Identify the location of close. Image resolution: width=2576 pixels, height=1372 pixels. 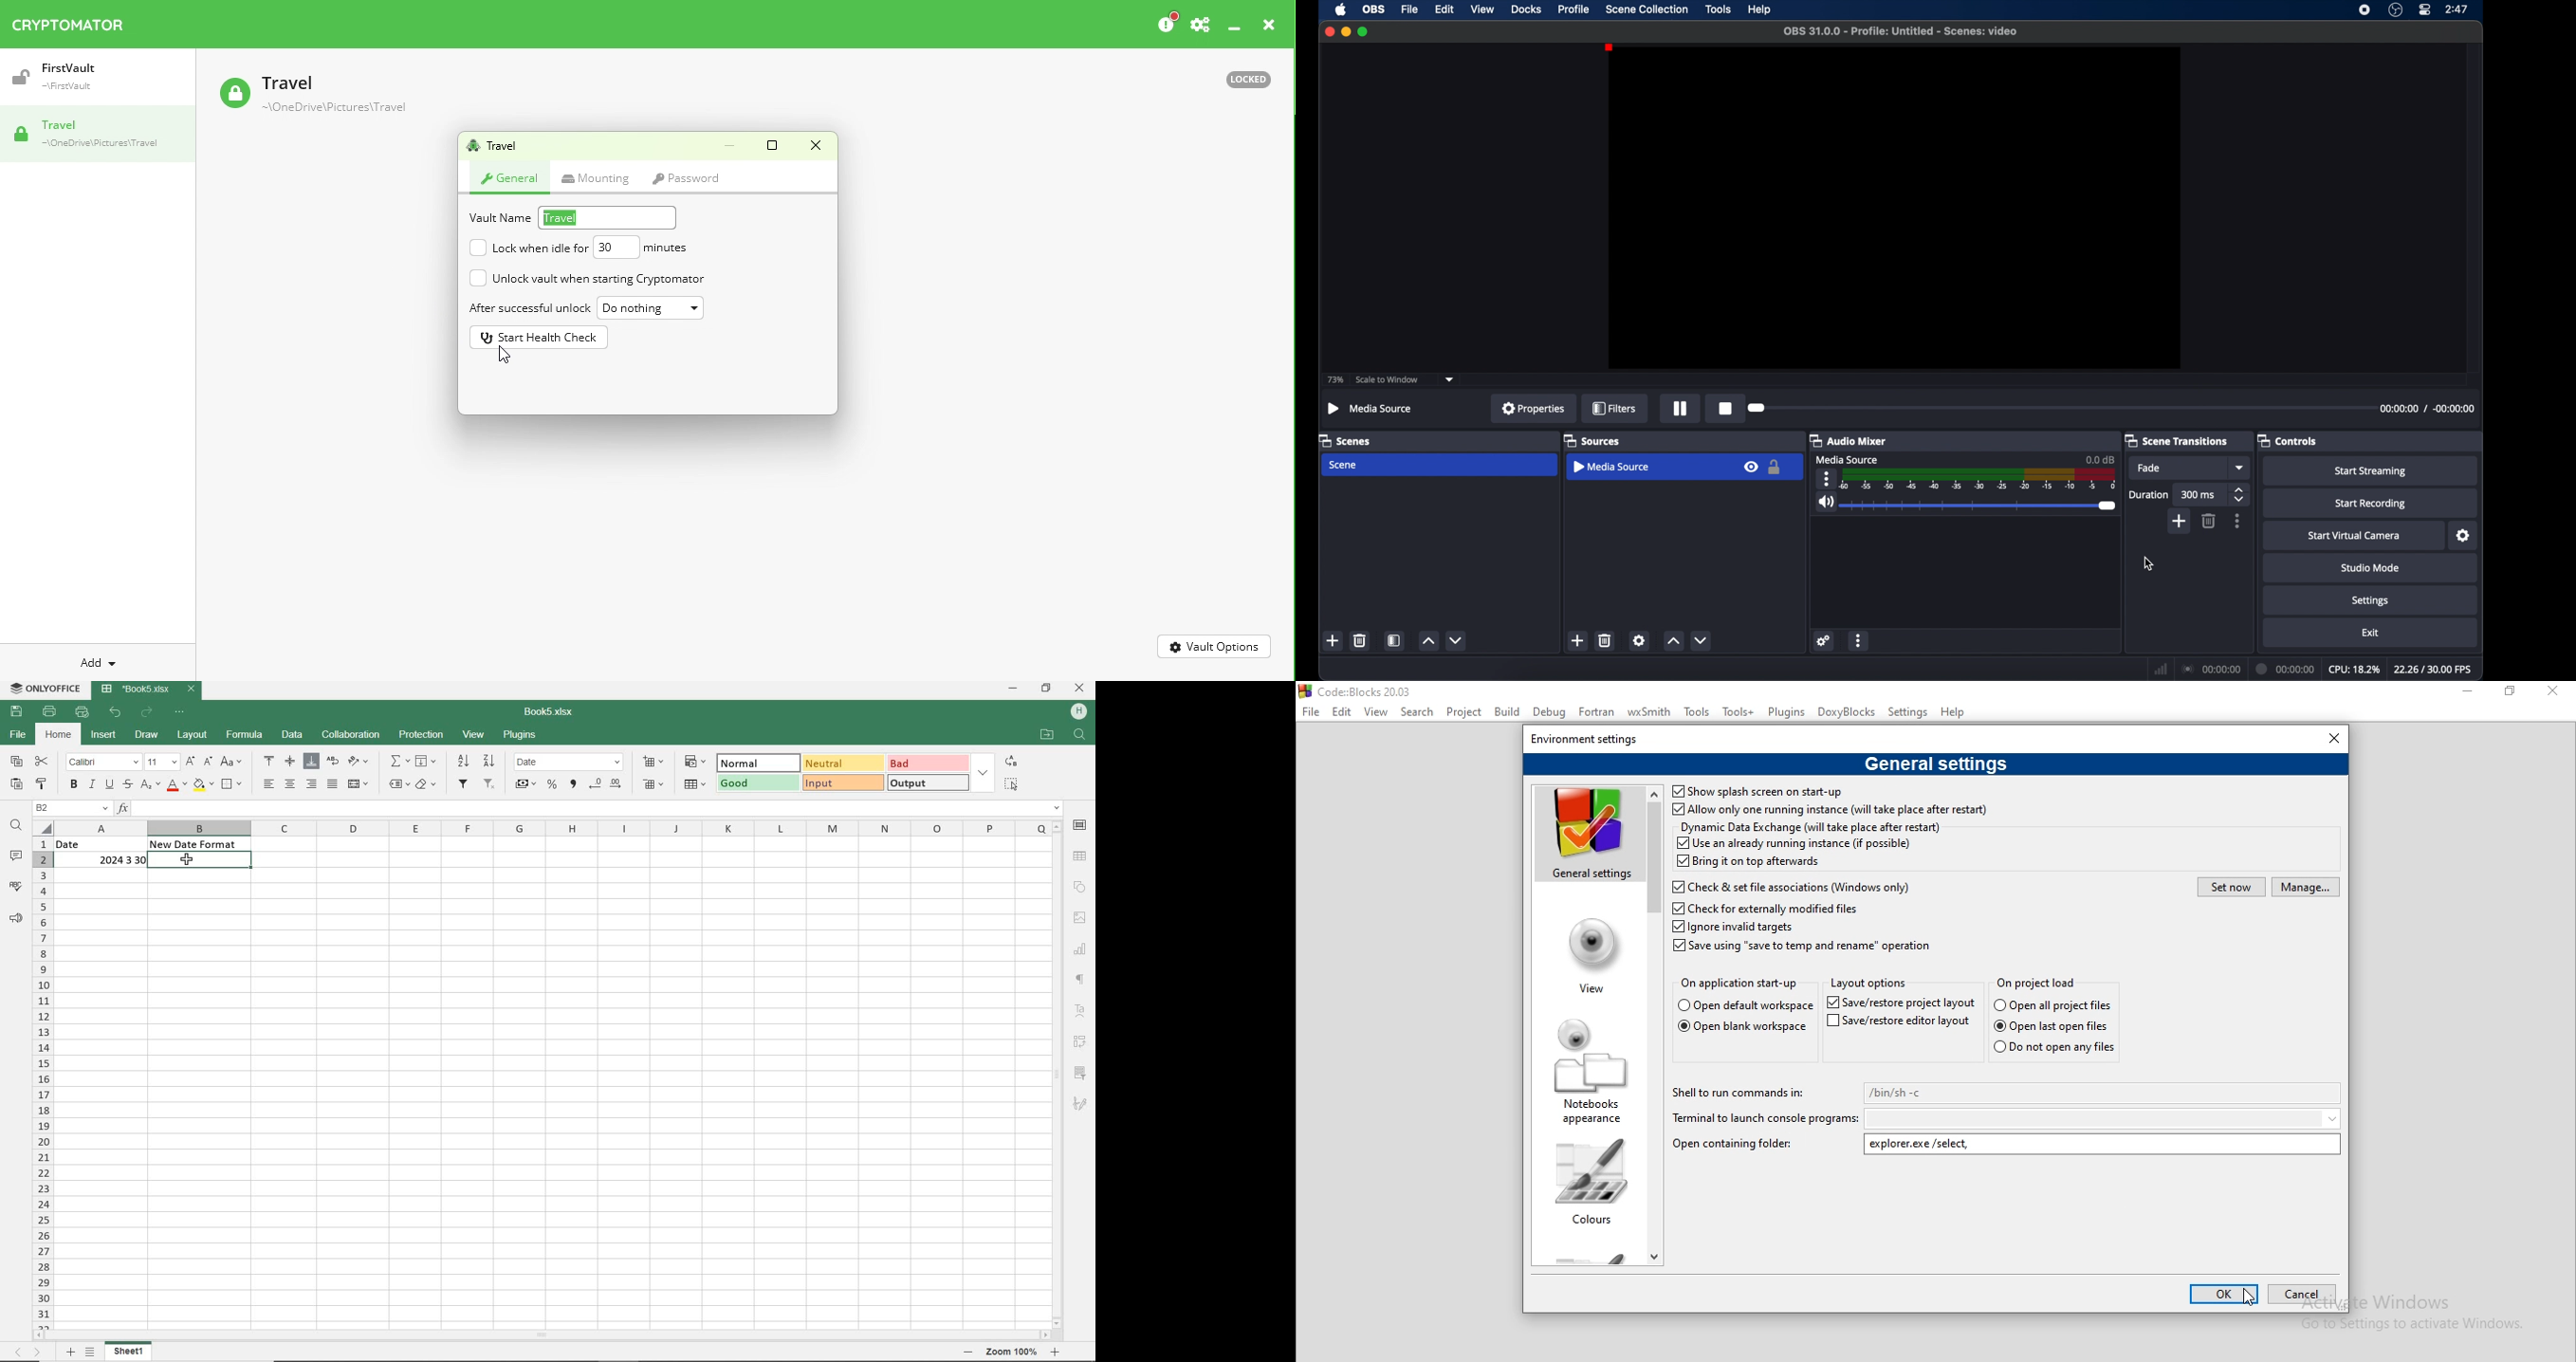
(2326, 738).